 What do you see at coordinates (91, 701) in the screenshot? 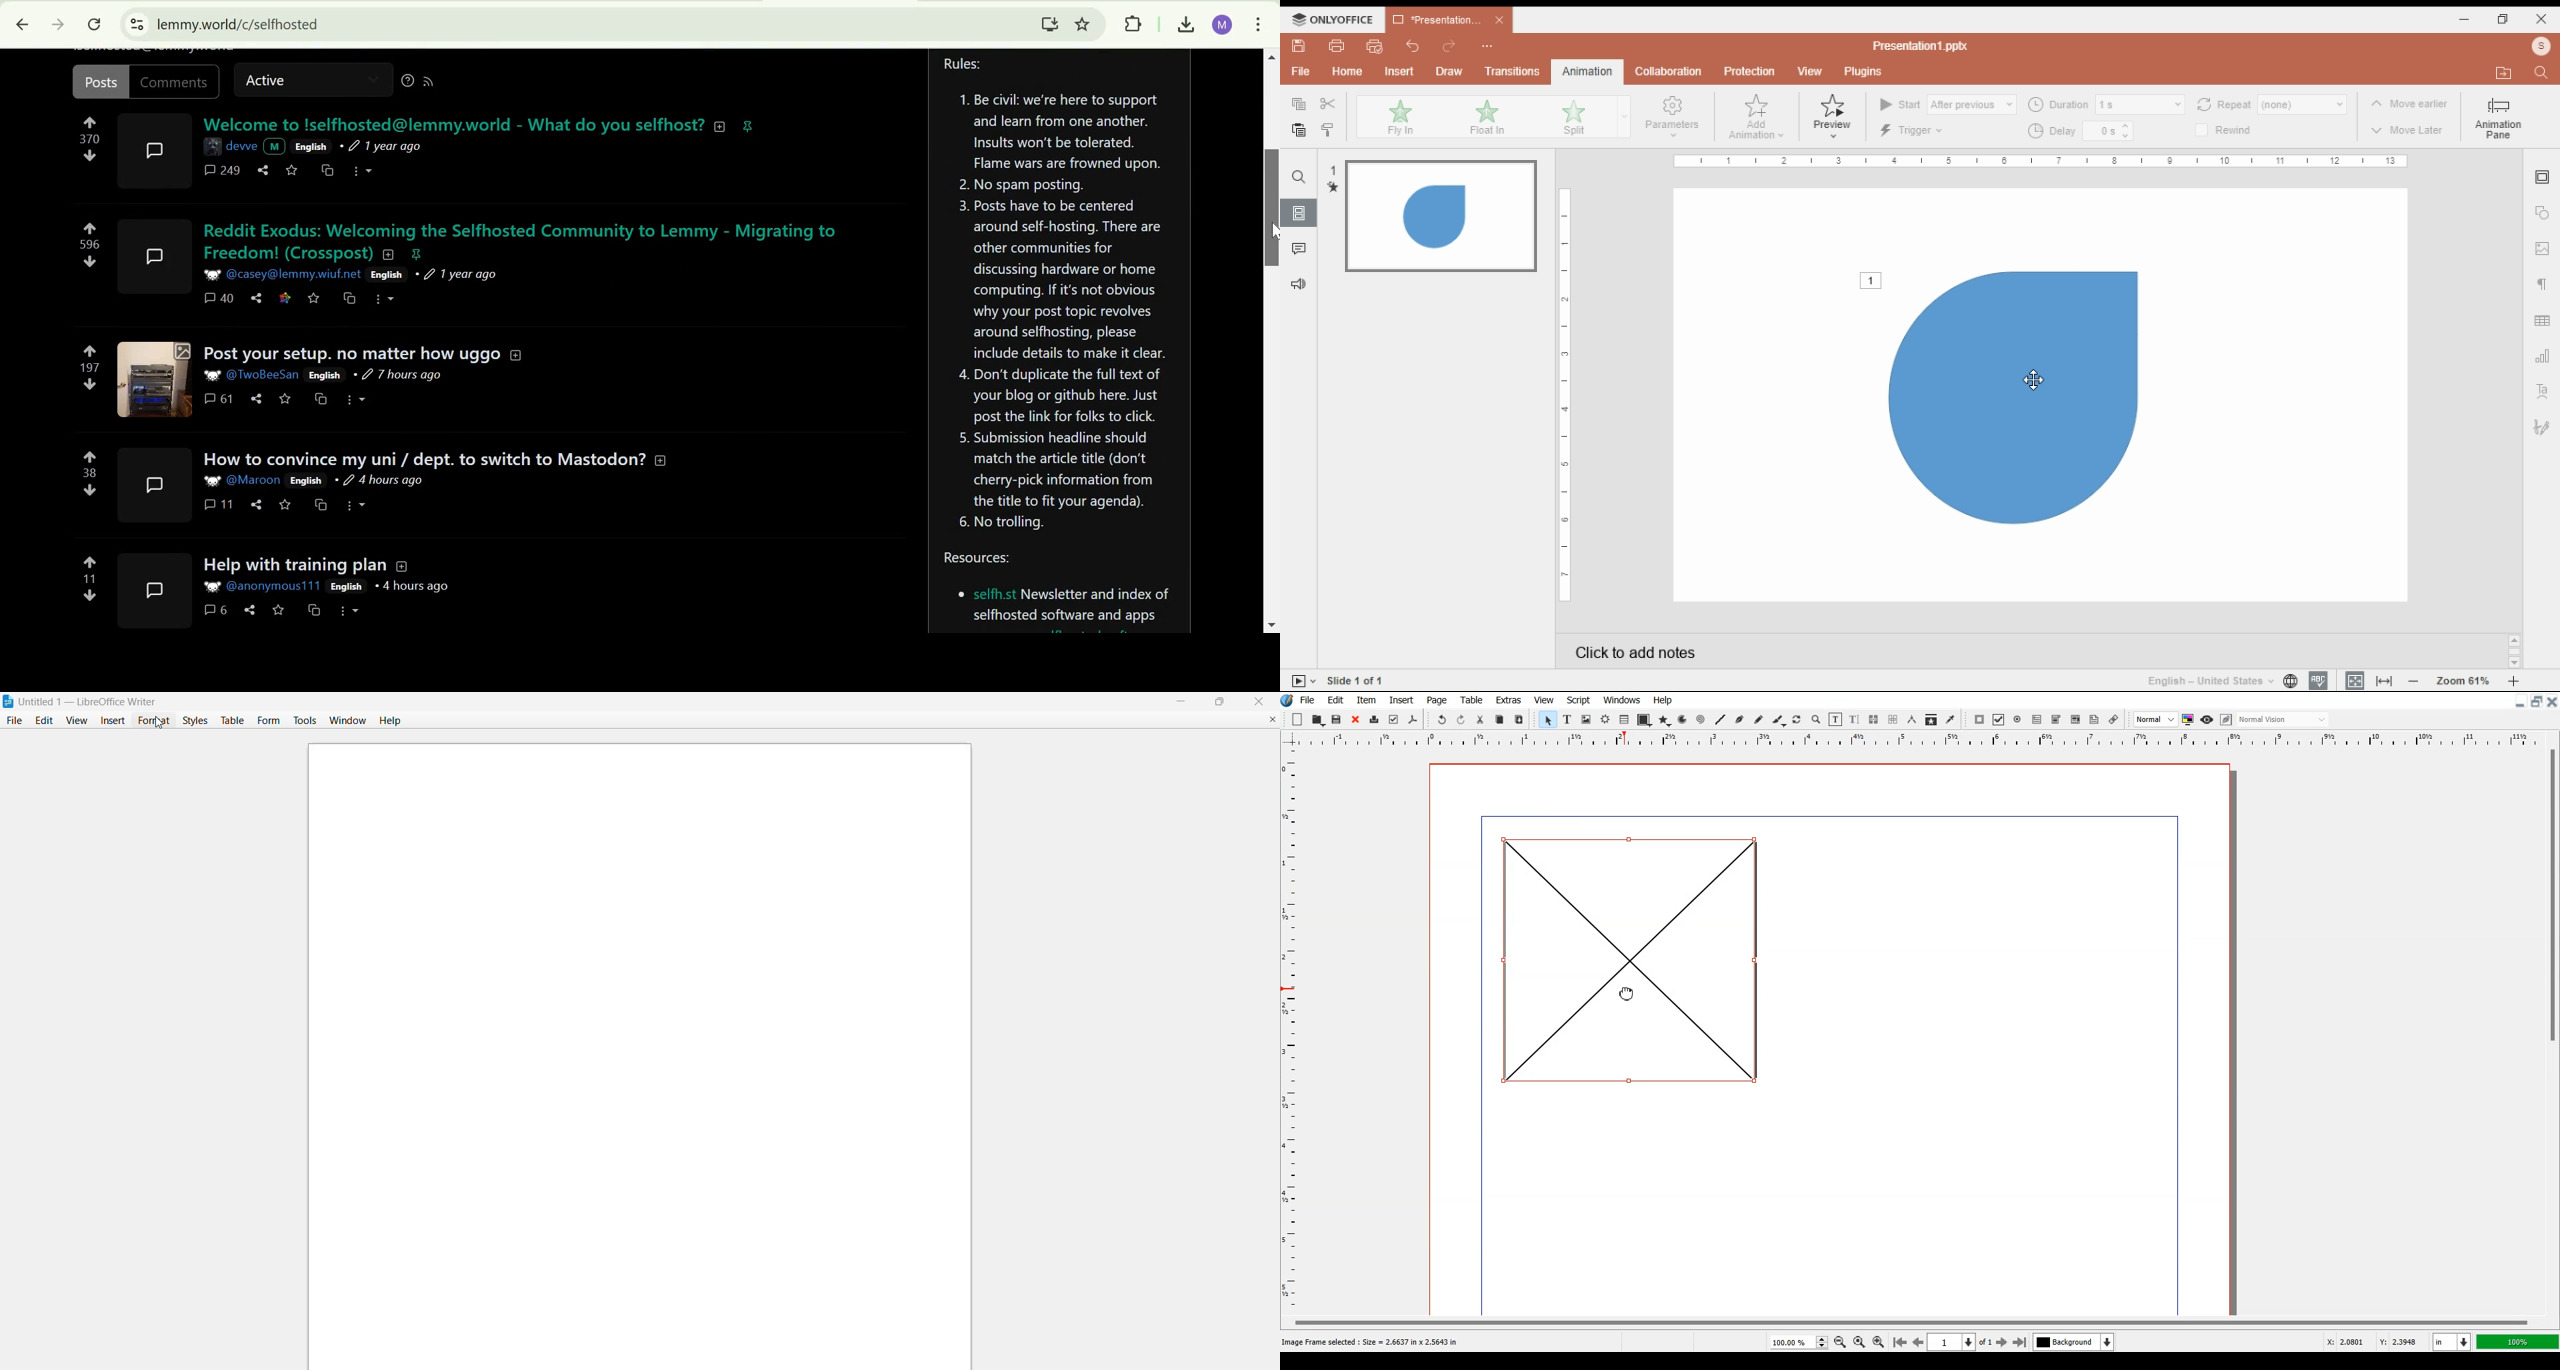
I see `Untitled 1 - LibreOffice Winter` at bounding box center [91, 701].